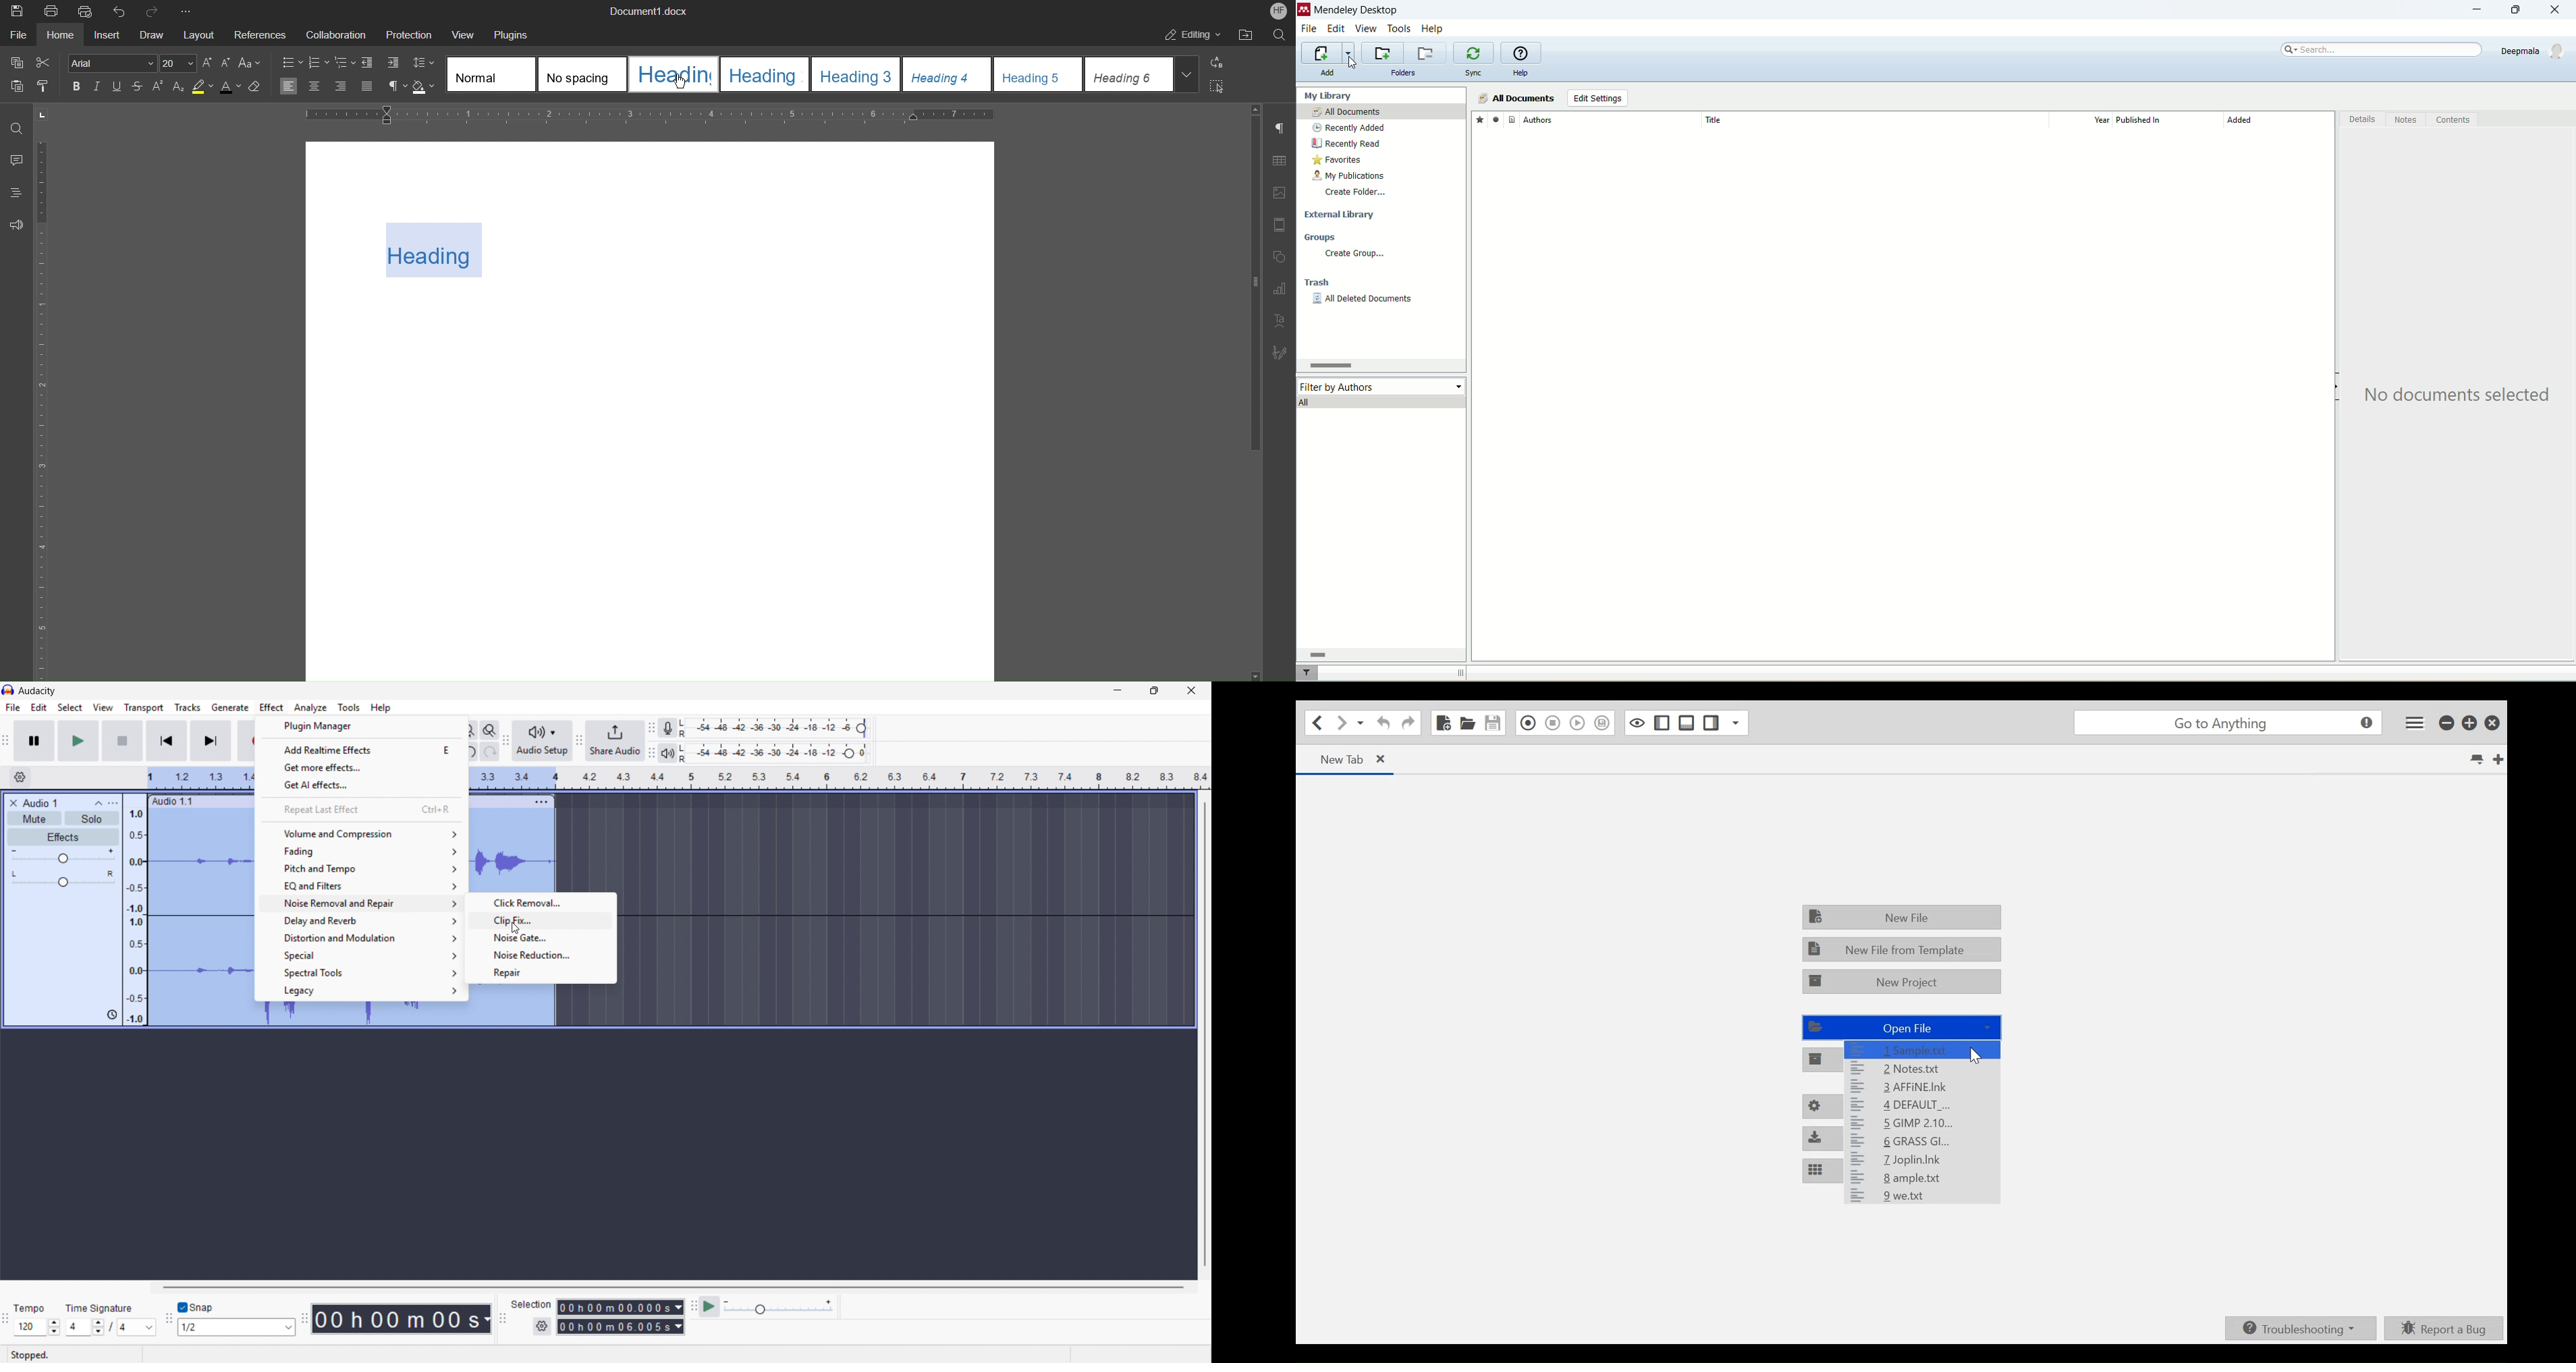  I want to click on Troubleshooting, so click(2302, 1328).